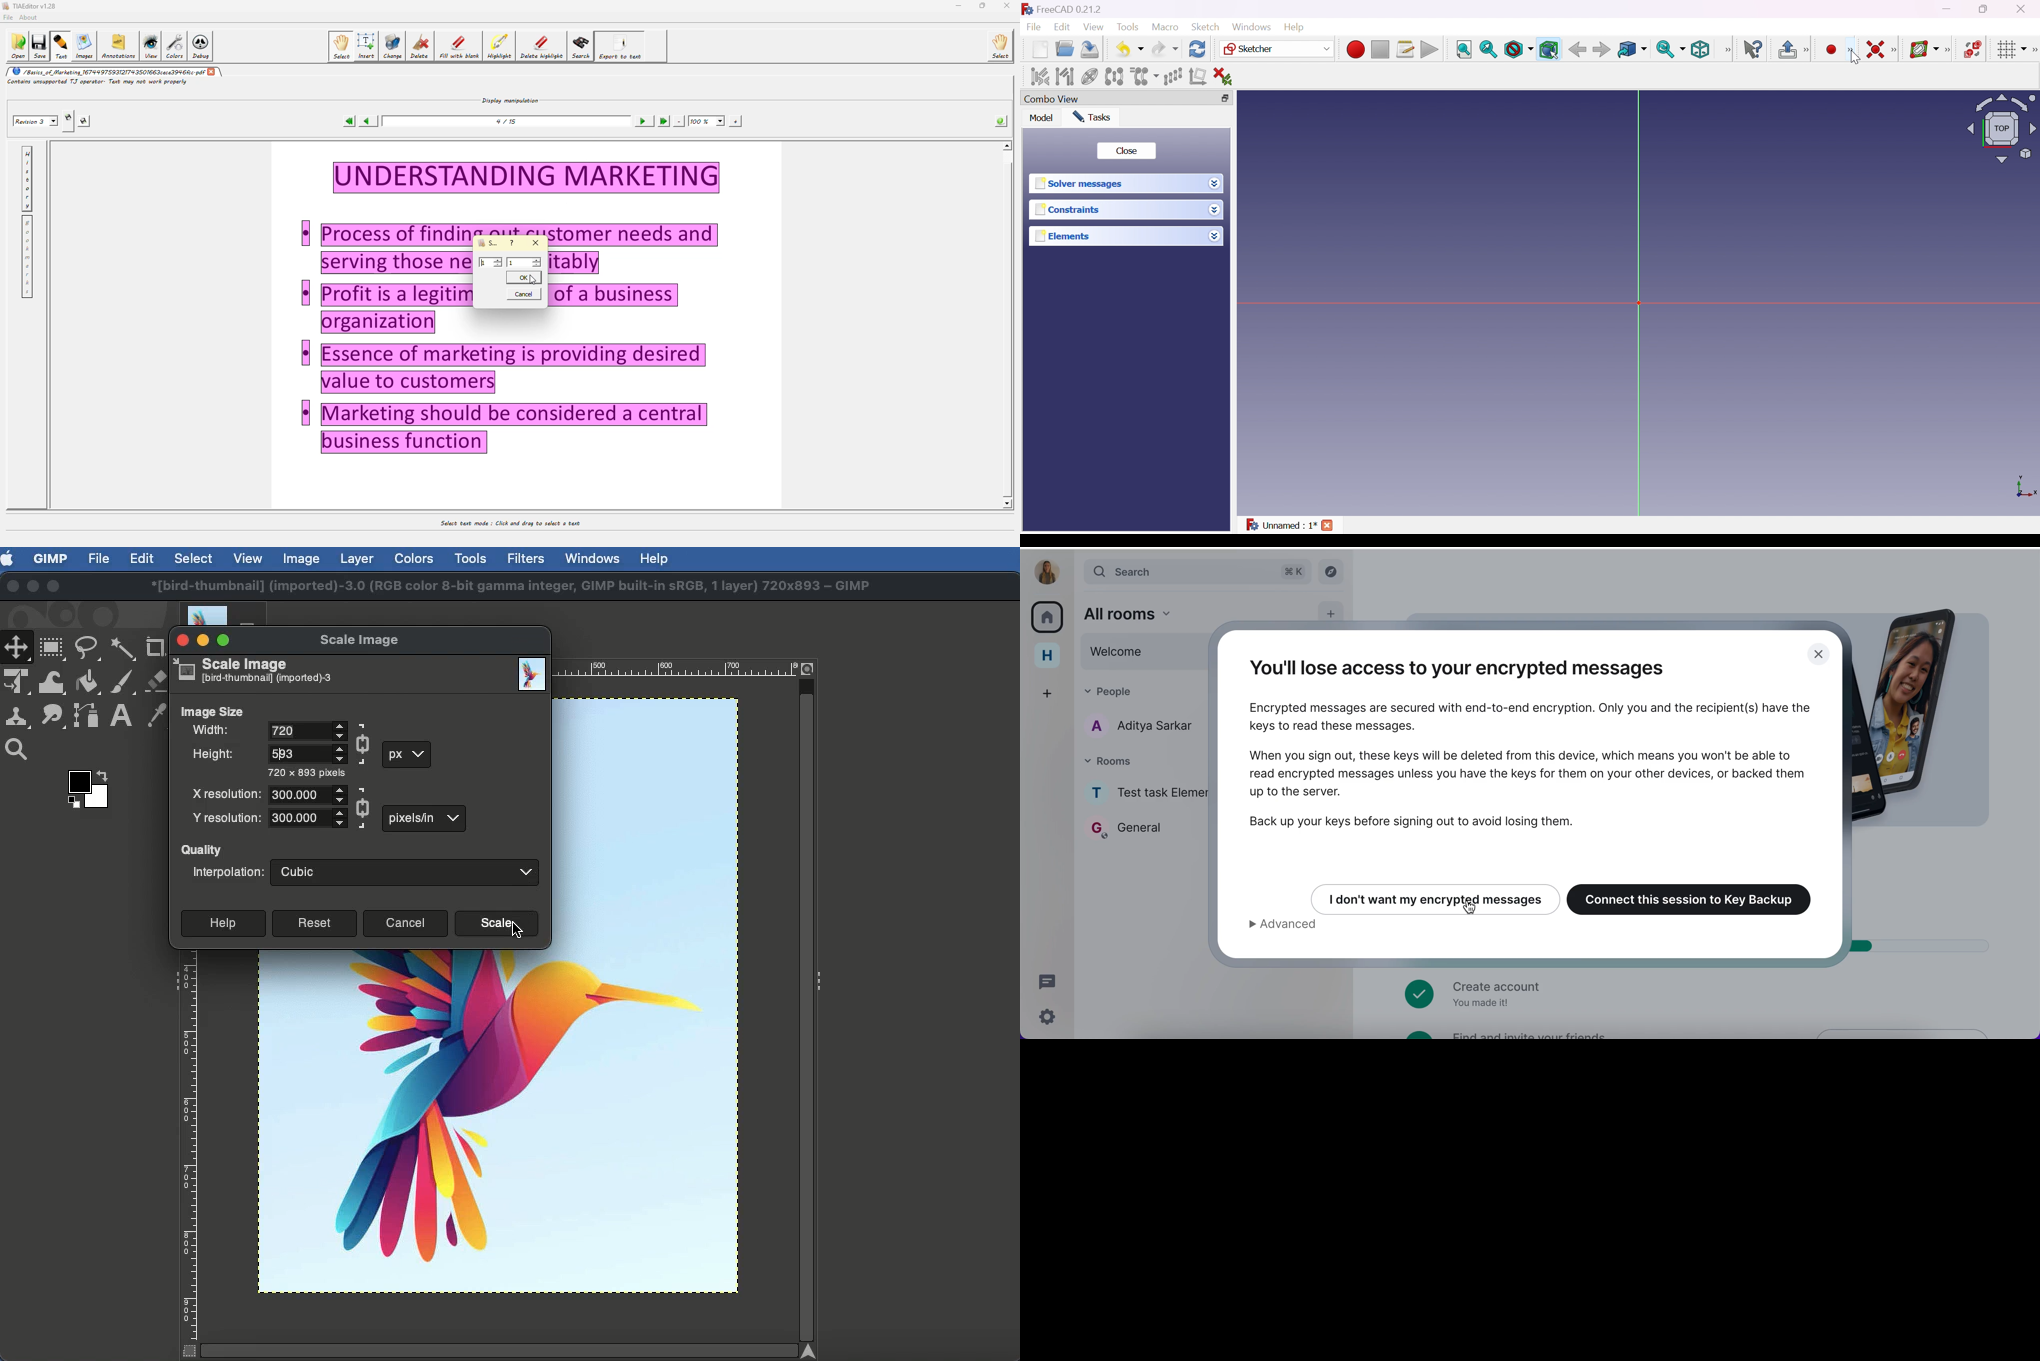  What do you see at coordinates (808, 1006) in the screenshot?
I see `Scroll` at bounding box center [808, 1006].